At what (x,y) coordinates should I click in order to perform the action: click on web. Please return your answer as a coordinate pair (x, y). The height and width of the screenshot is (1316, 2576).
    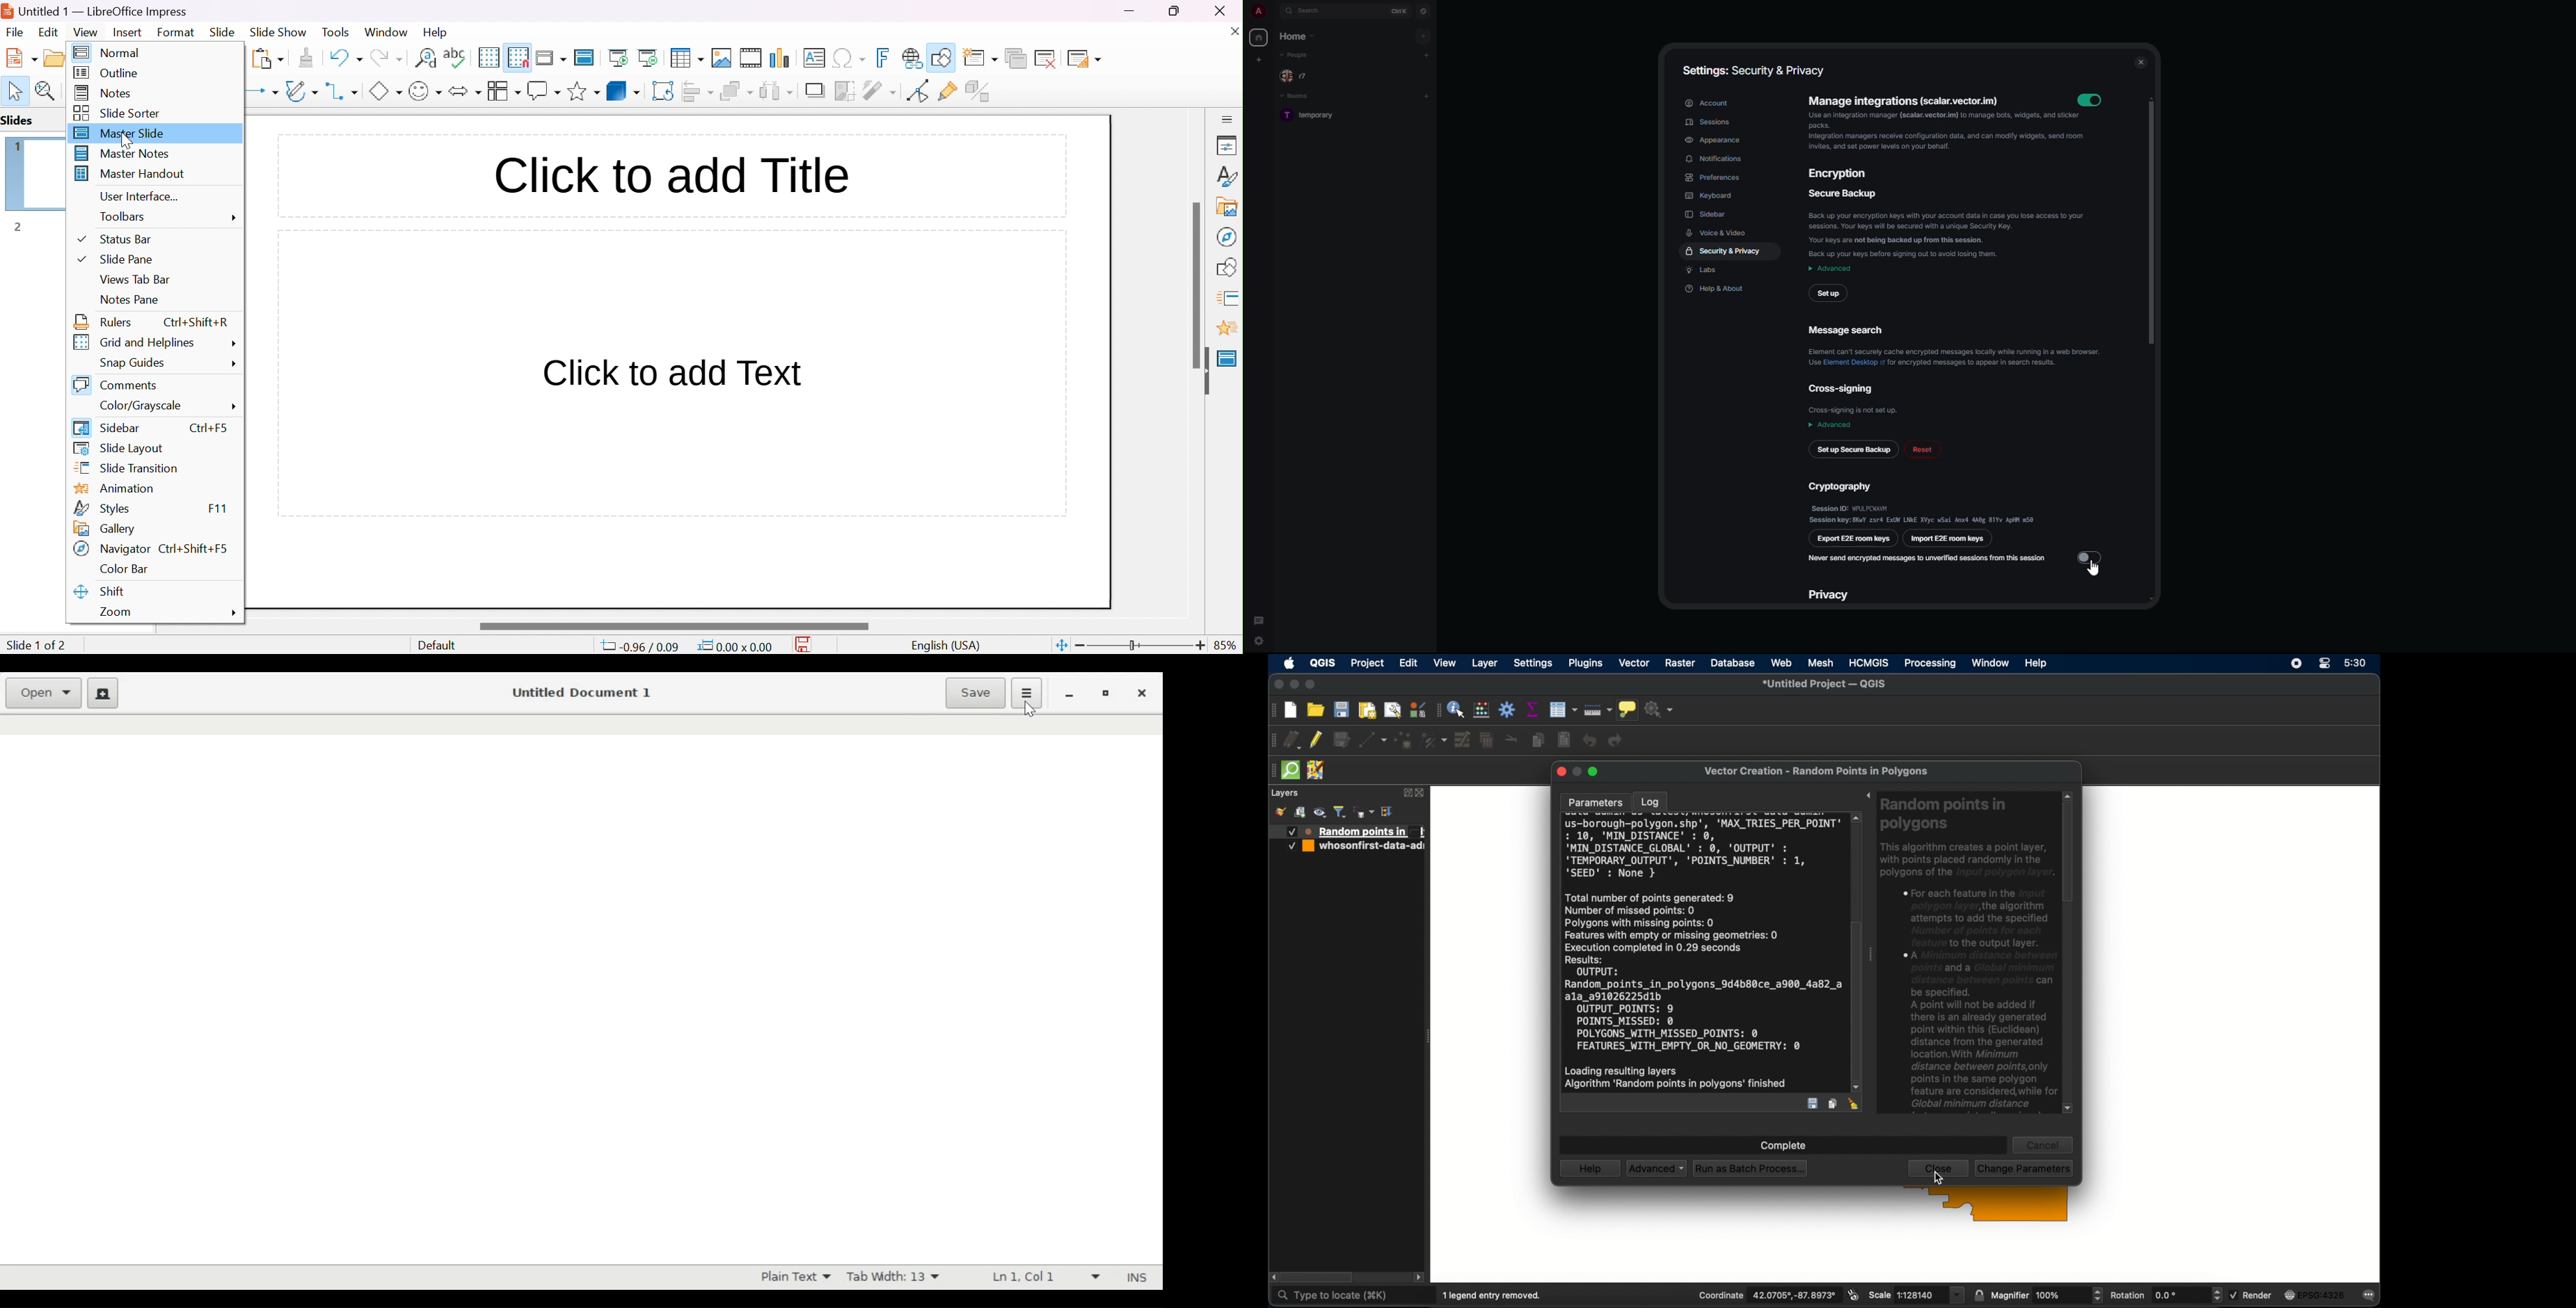
    Looking at the image, I should click on (1781, 662).